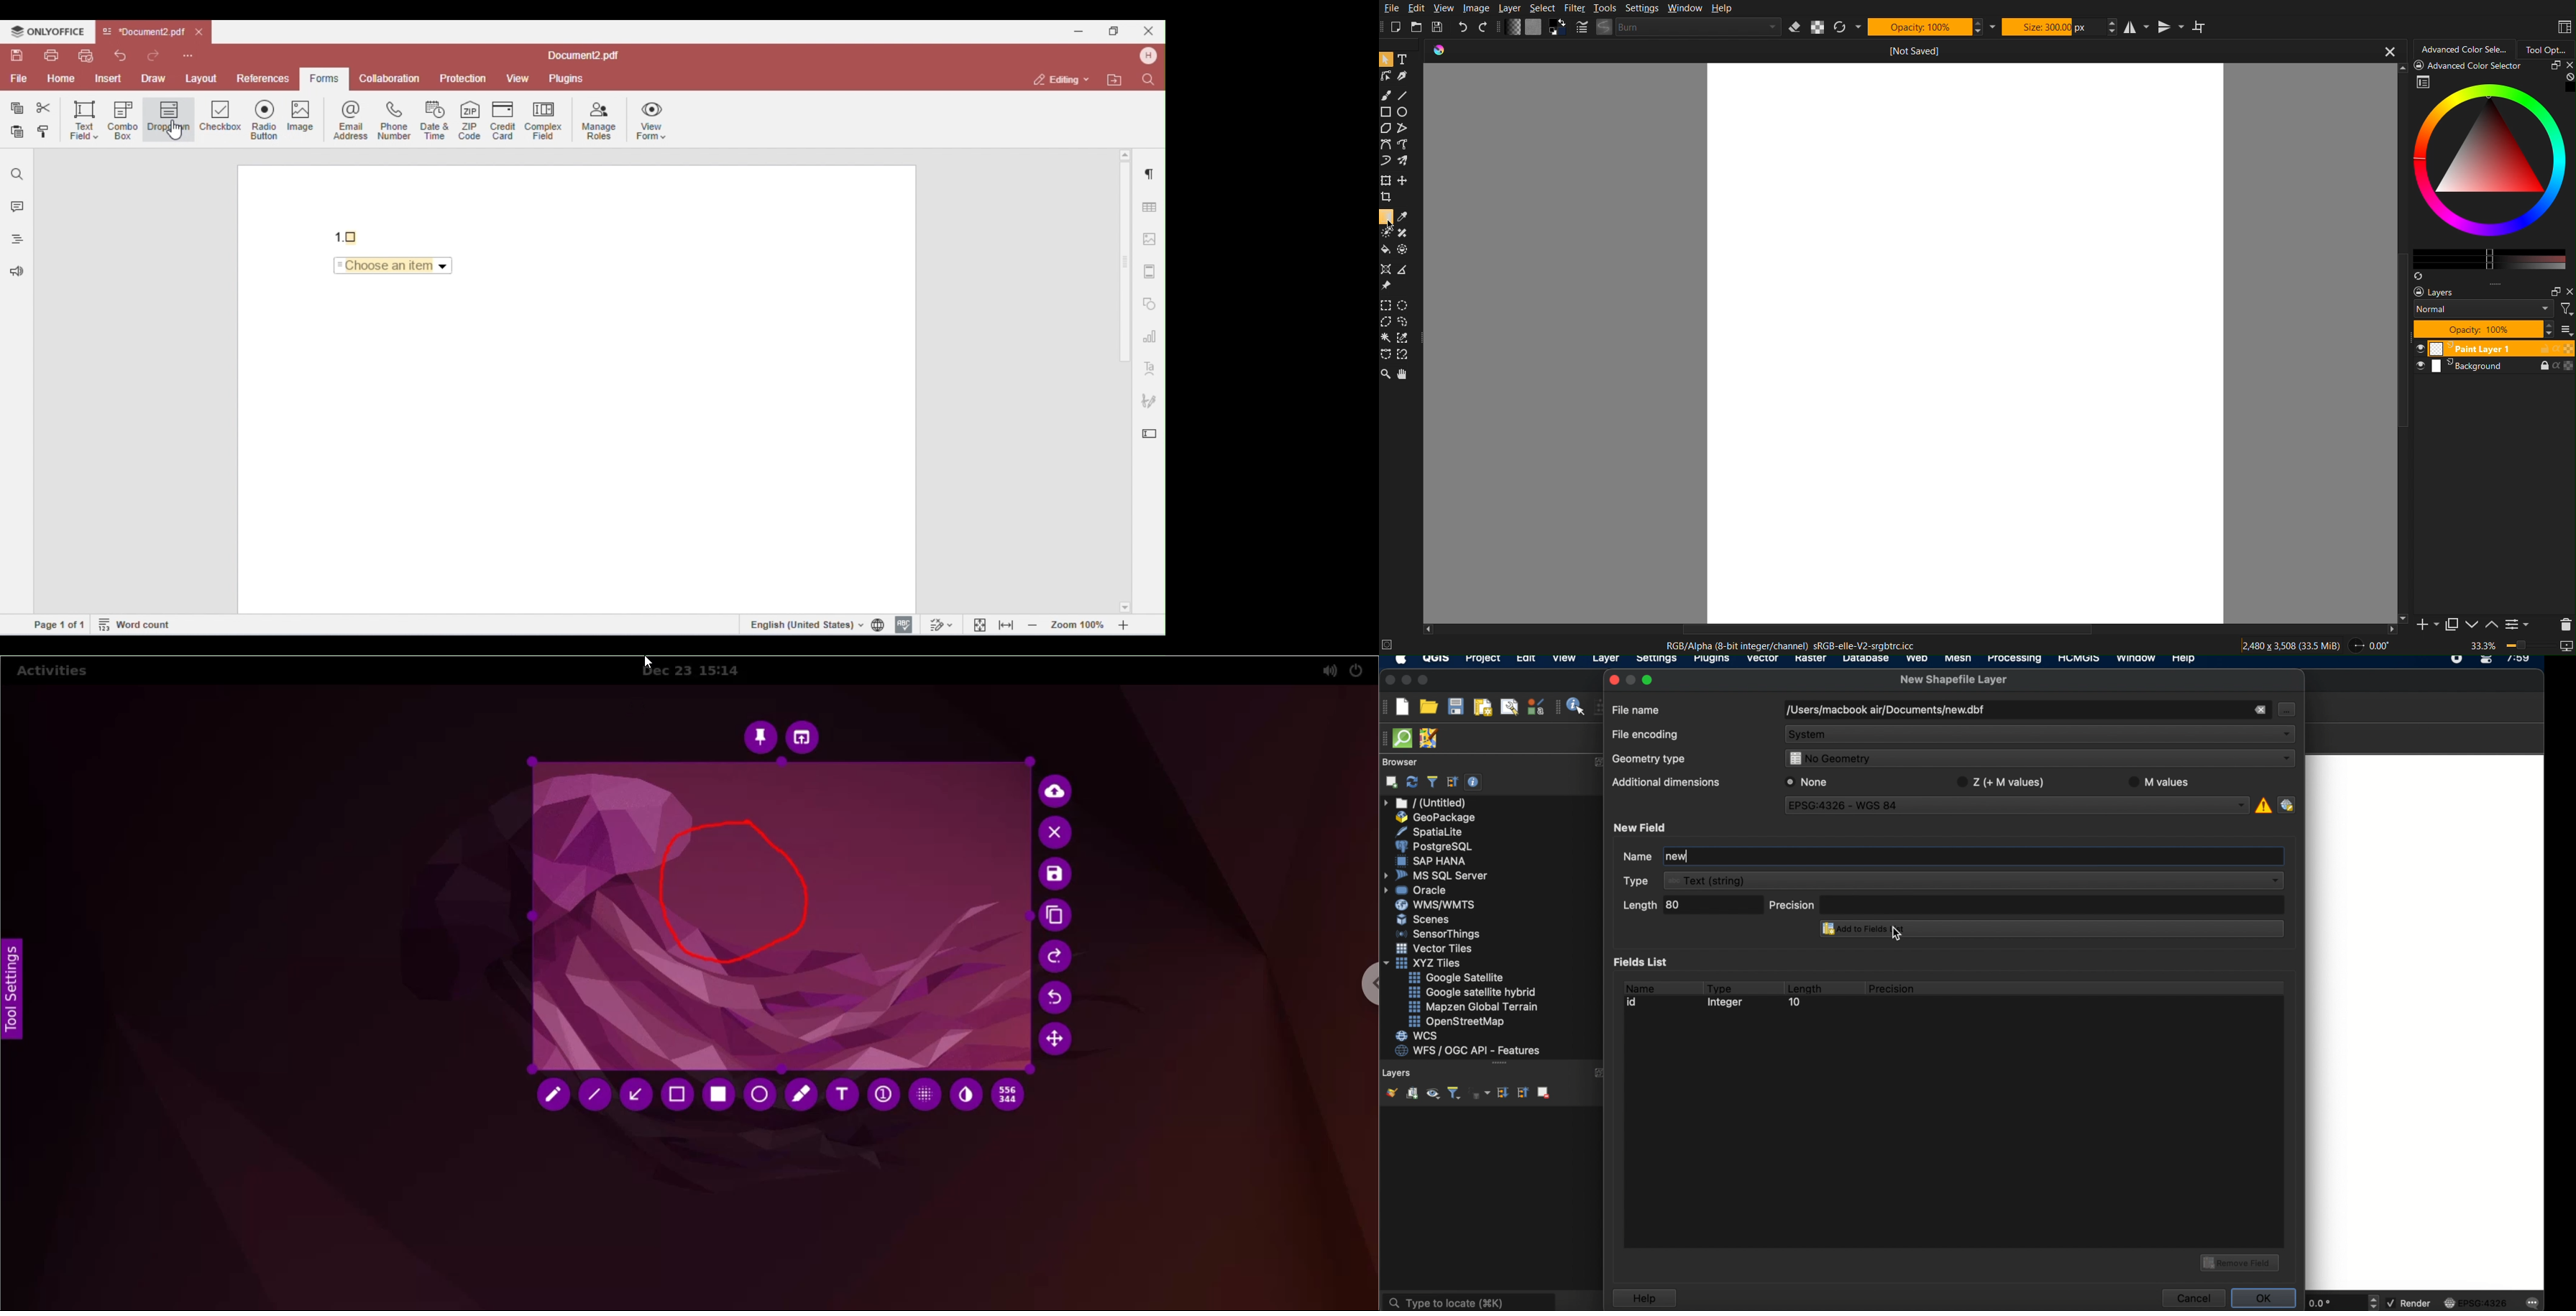 Image resolution: width=2576 pixels, height=1316 pixels. I want to click on Zoom, so click(1386, 375).